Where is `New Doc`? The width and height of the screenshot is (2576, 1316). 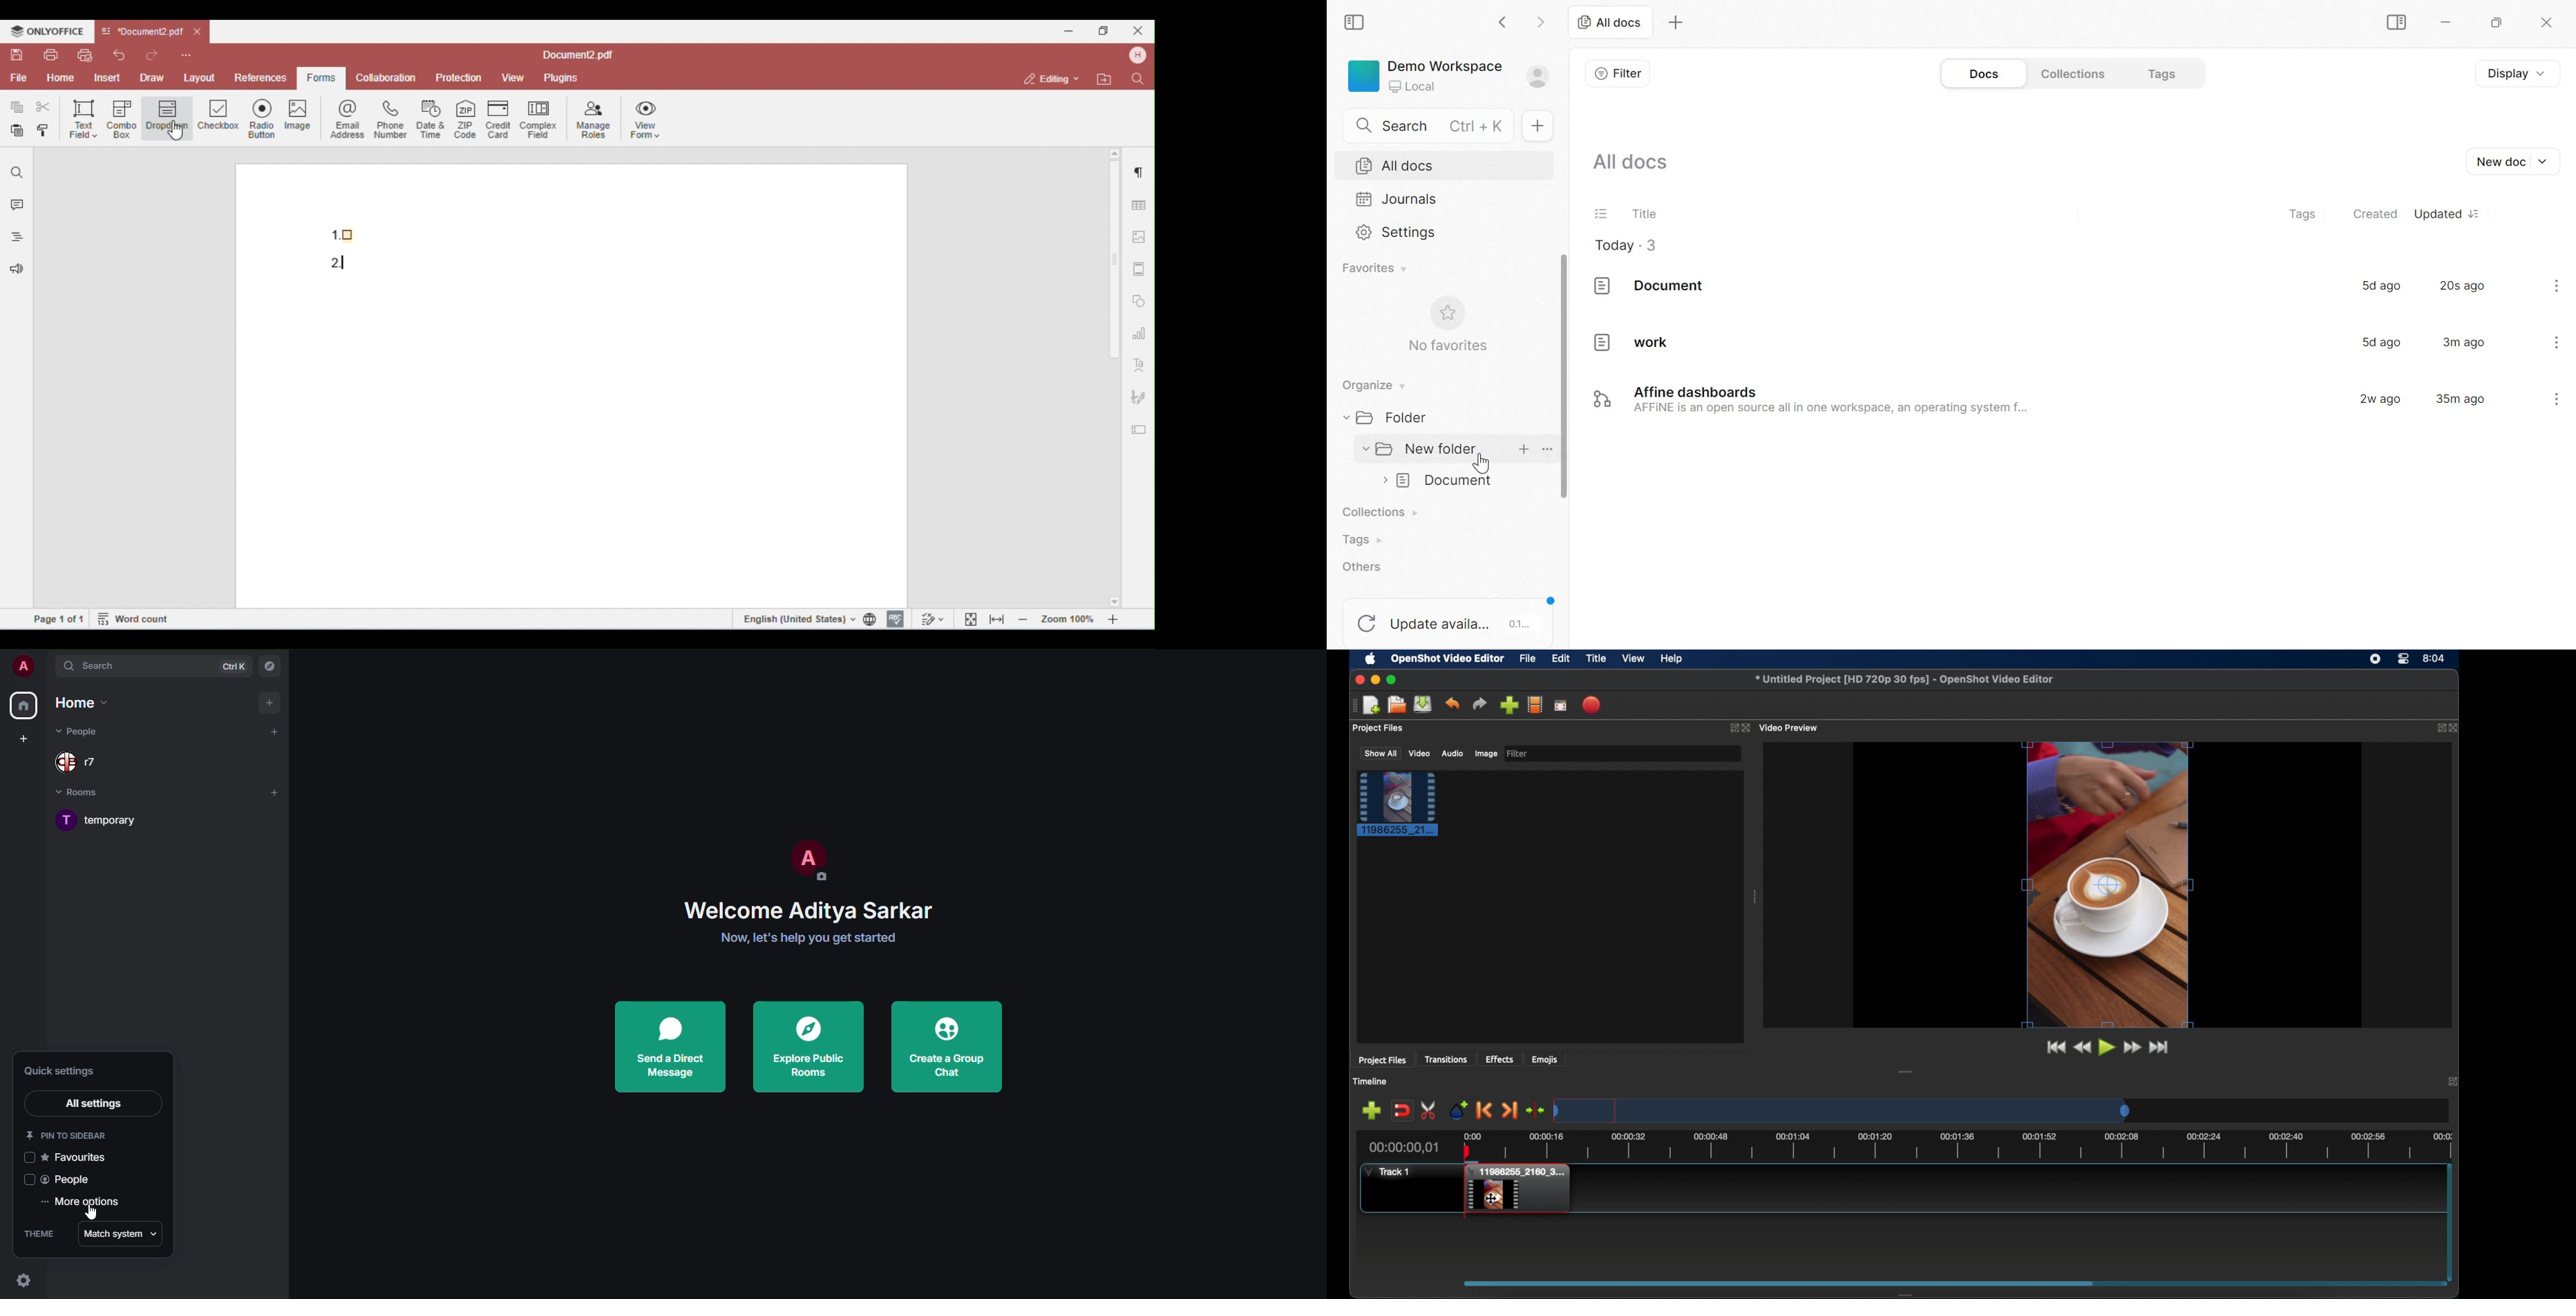
New Doc is located at coordinates (2520, 161).